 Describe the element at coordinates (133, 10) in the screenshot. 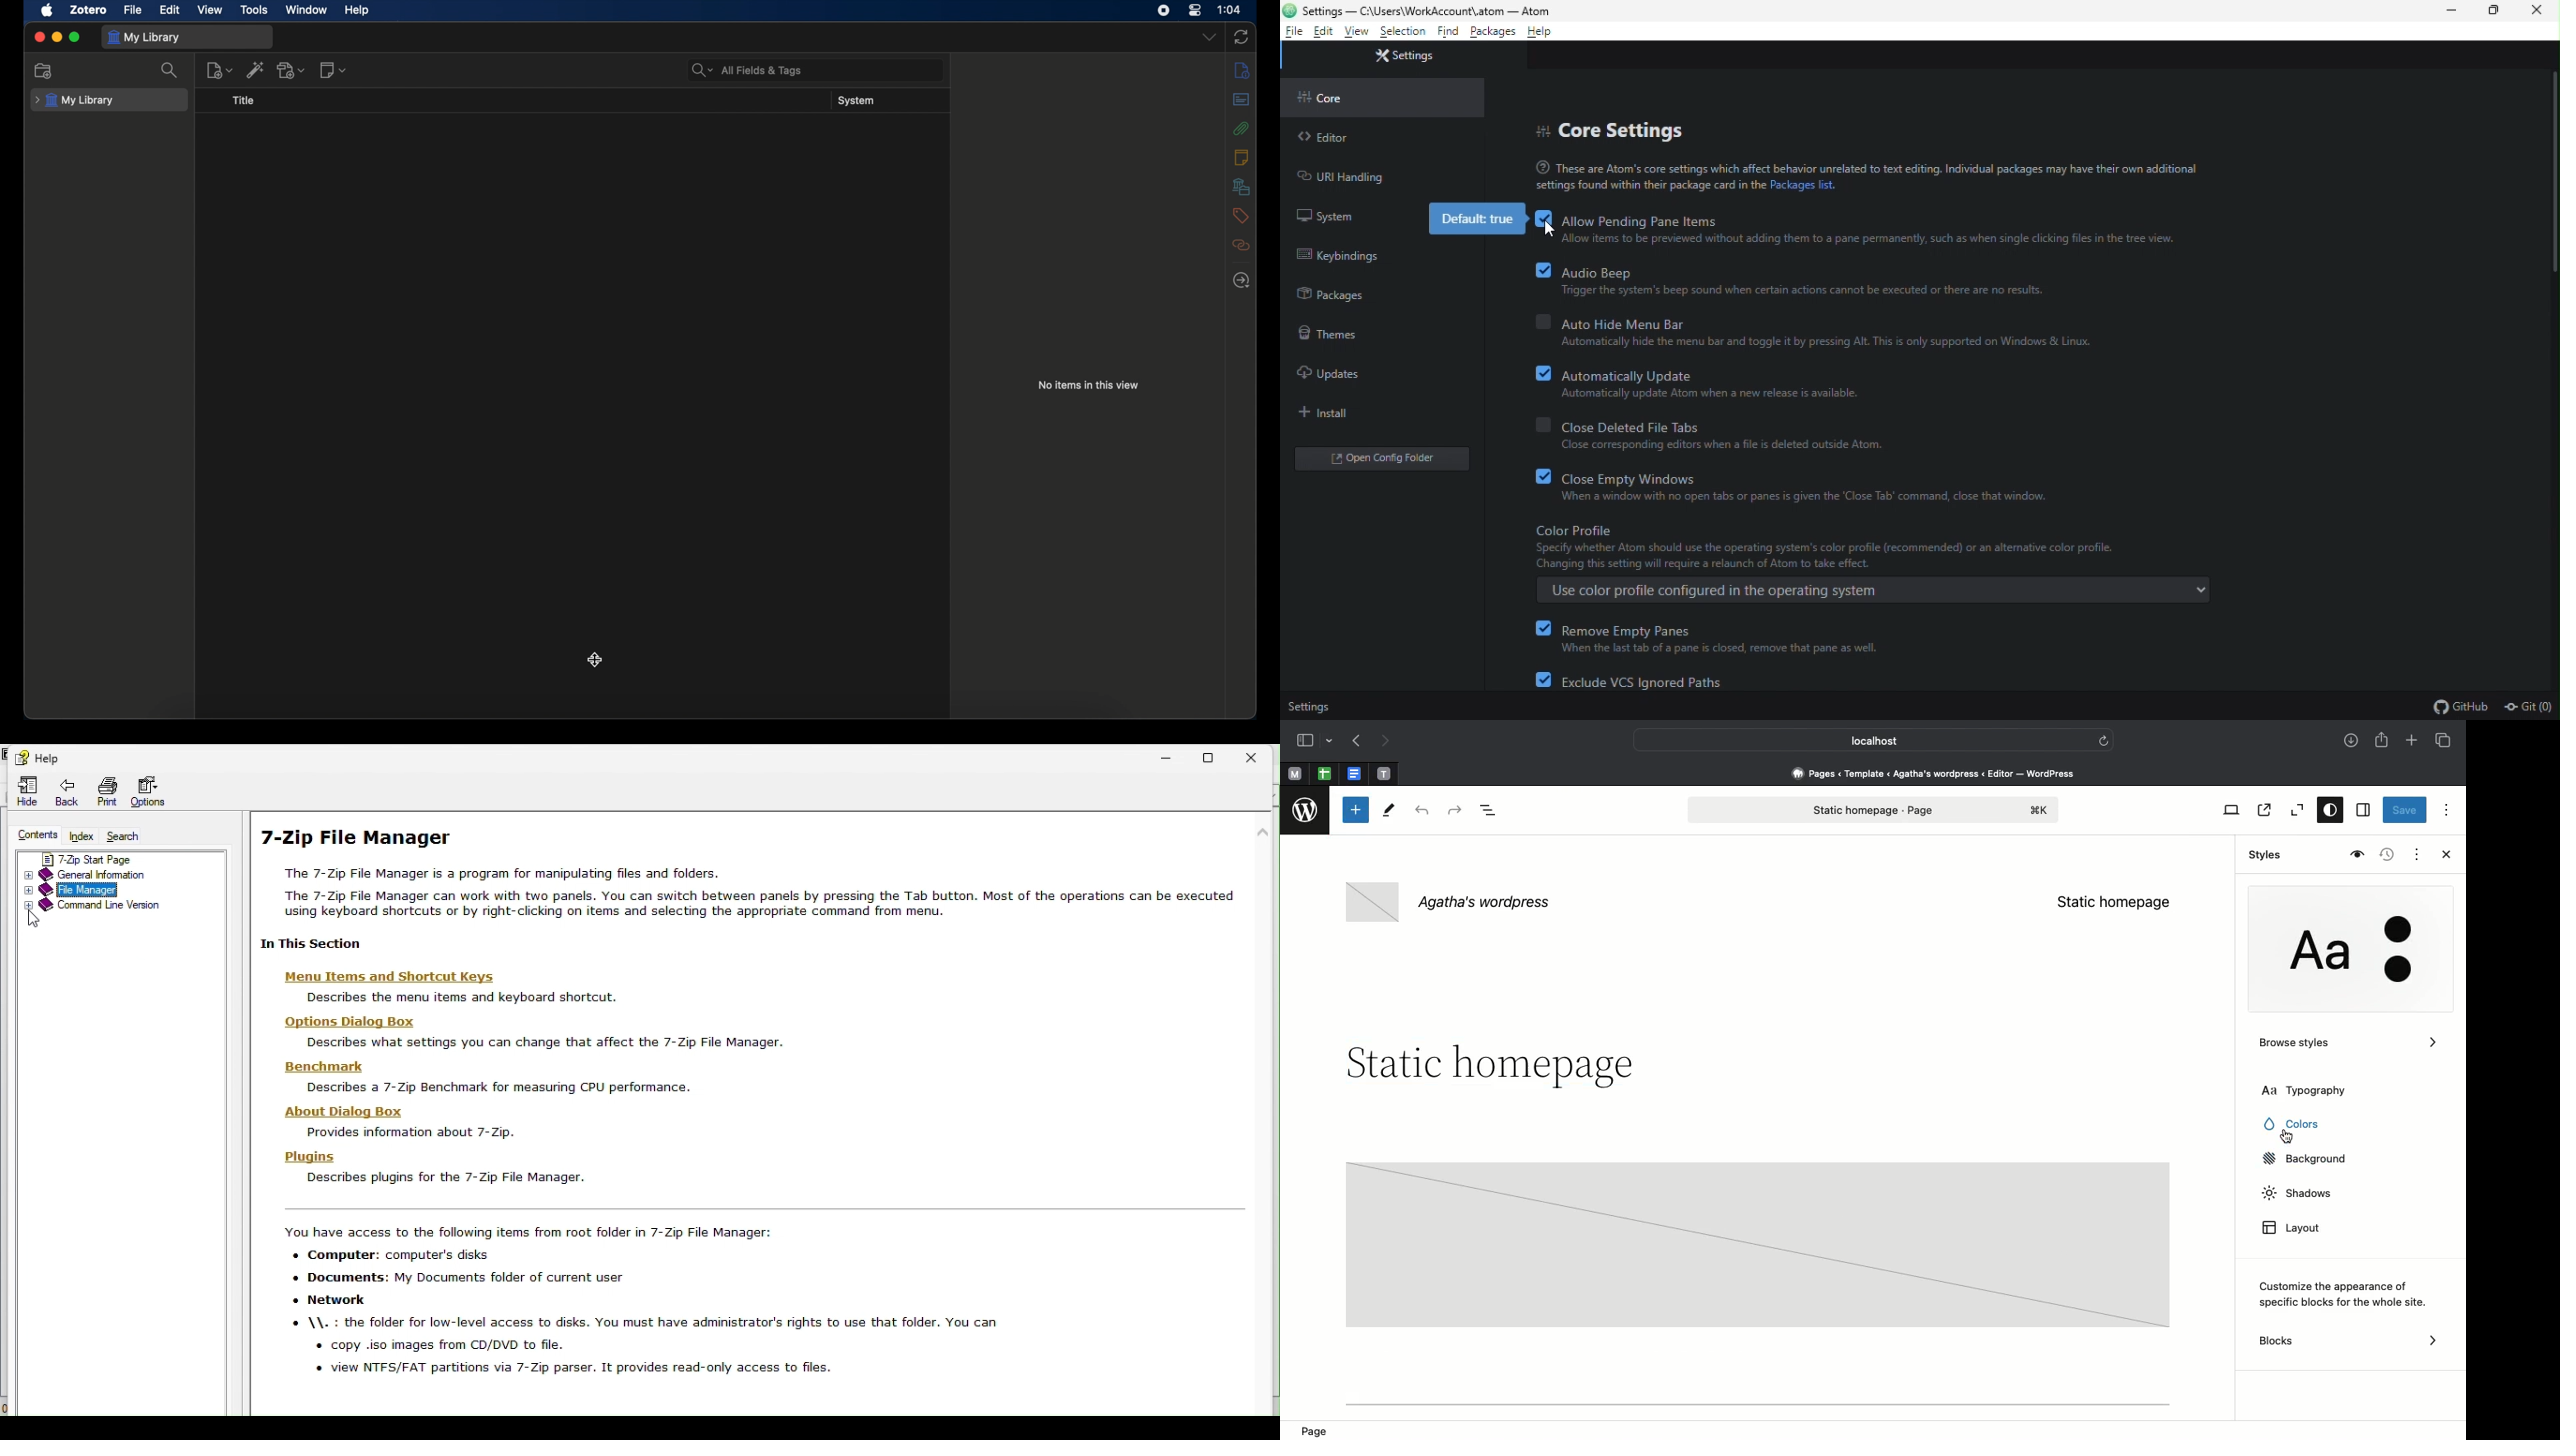

I see `file` at that location.